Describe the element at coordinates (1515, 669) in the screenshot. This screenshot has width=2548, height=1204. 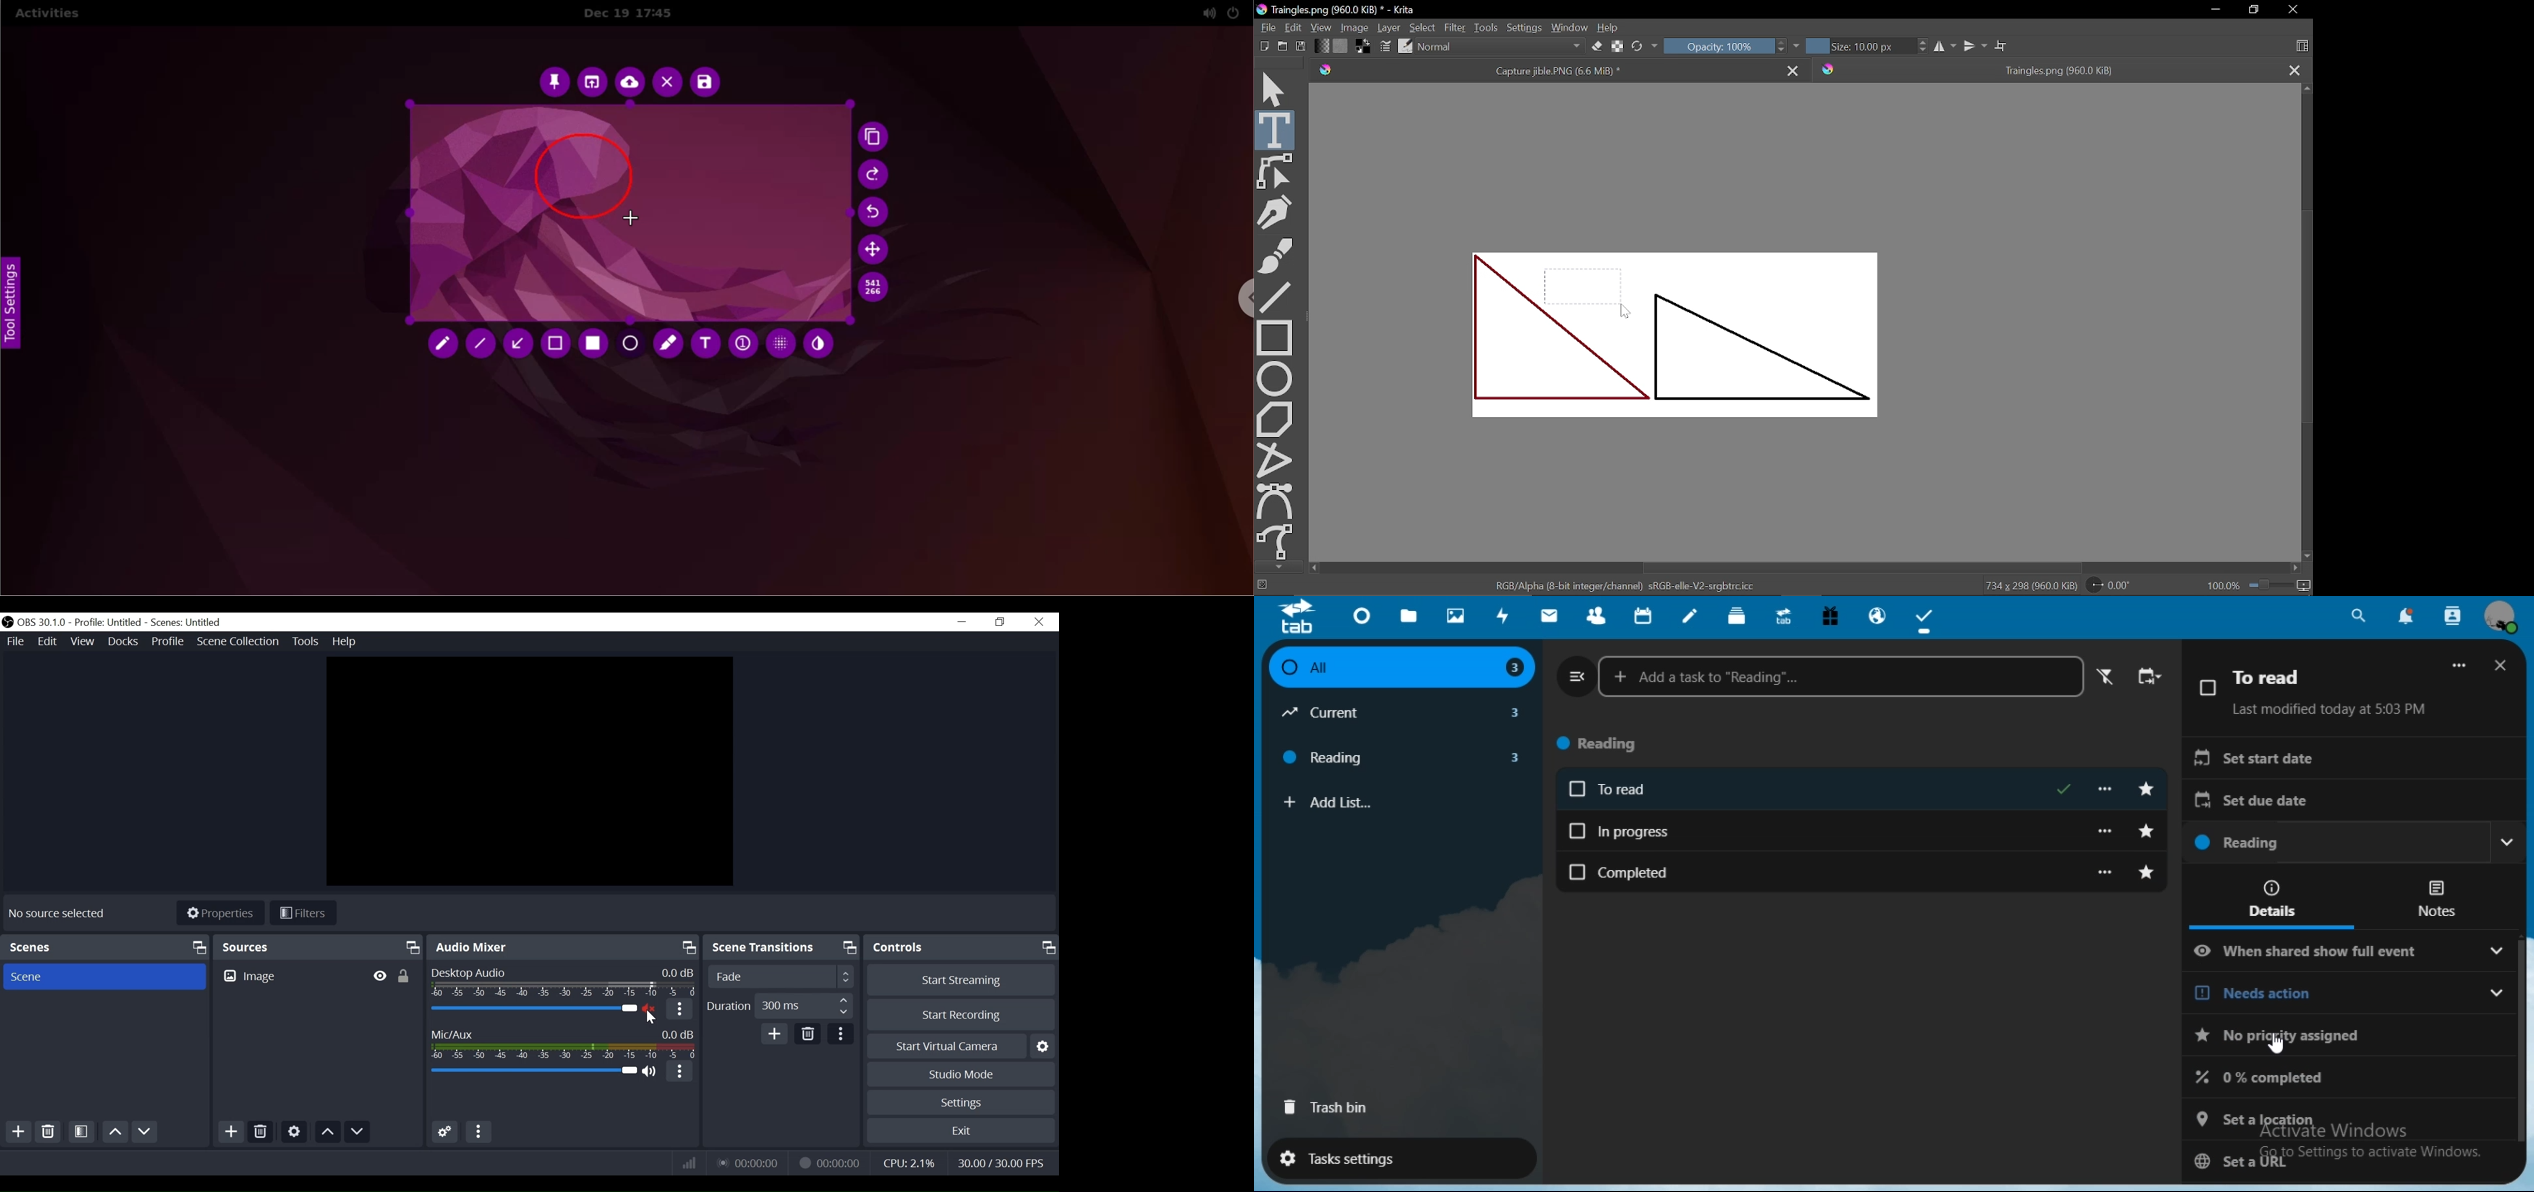
I see `3` at that location.